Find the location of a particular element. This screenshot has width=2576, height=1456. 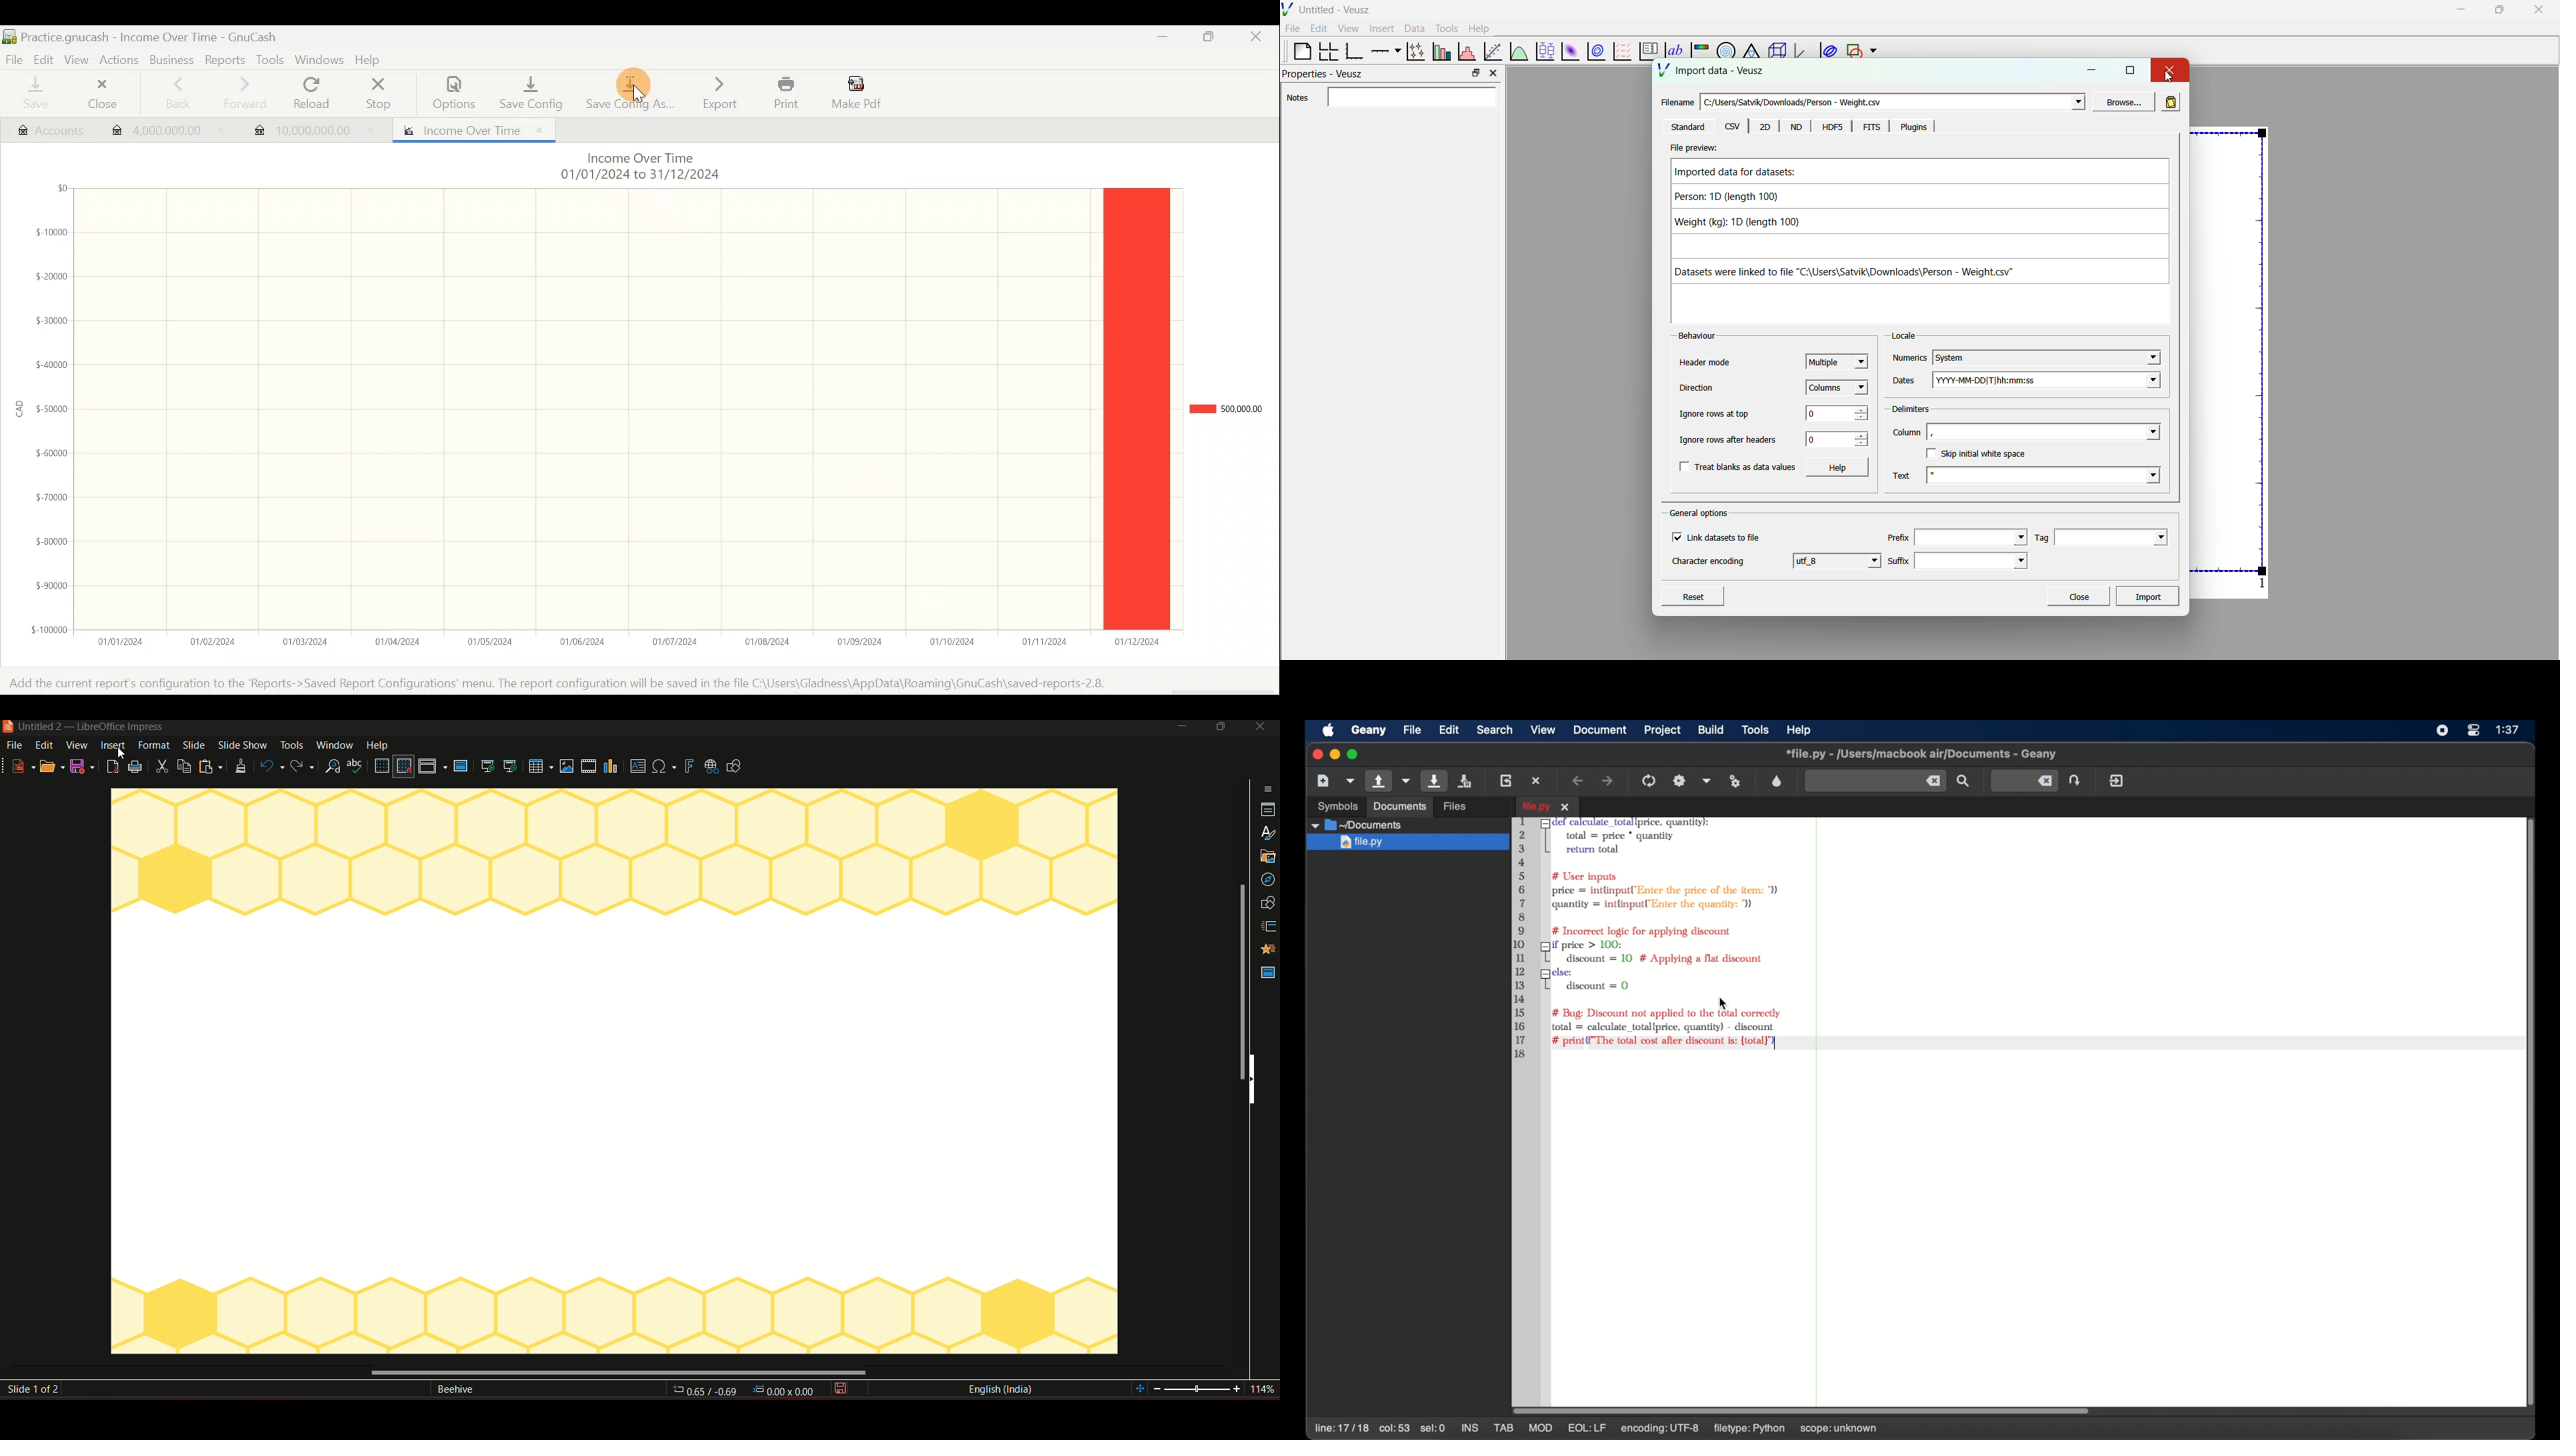

Numerics is located at coordinates (1909, 353).